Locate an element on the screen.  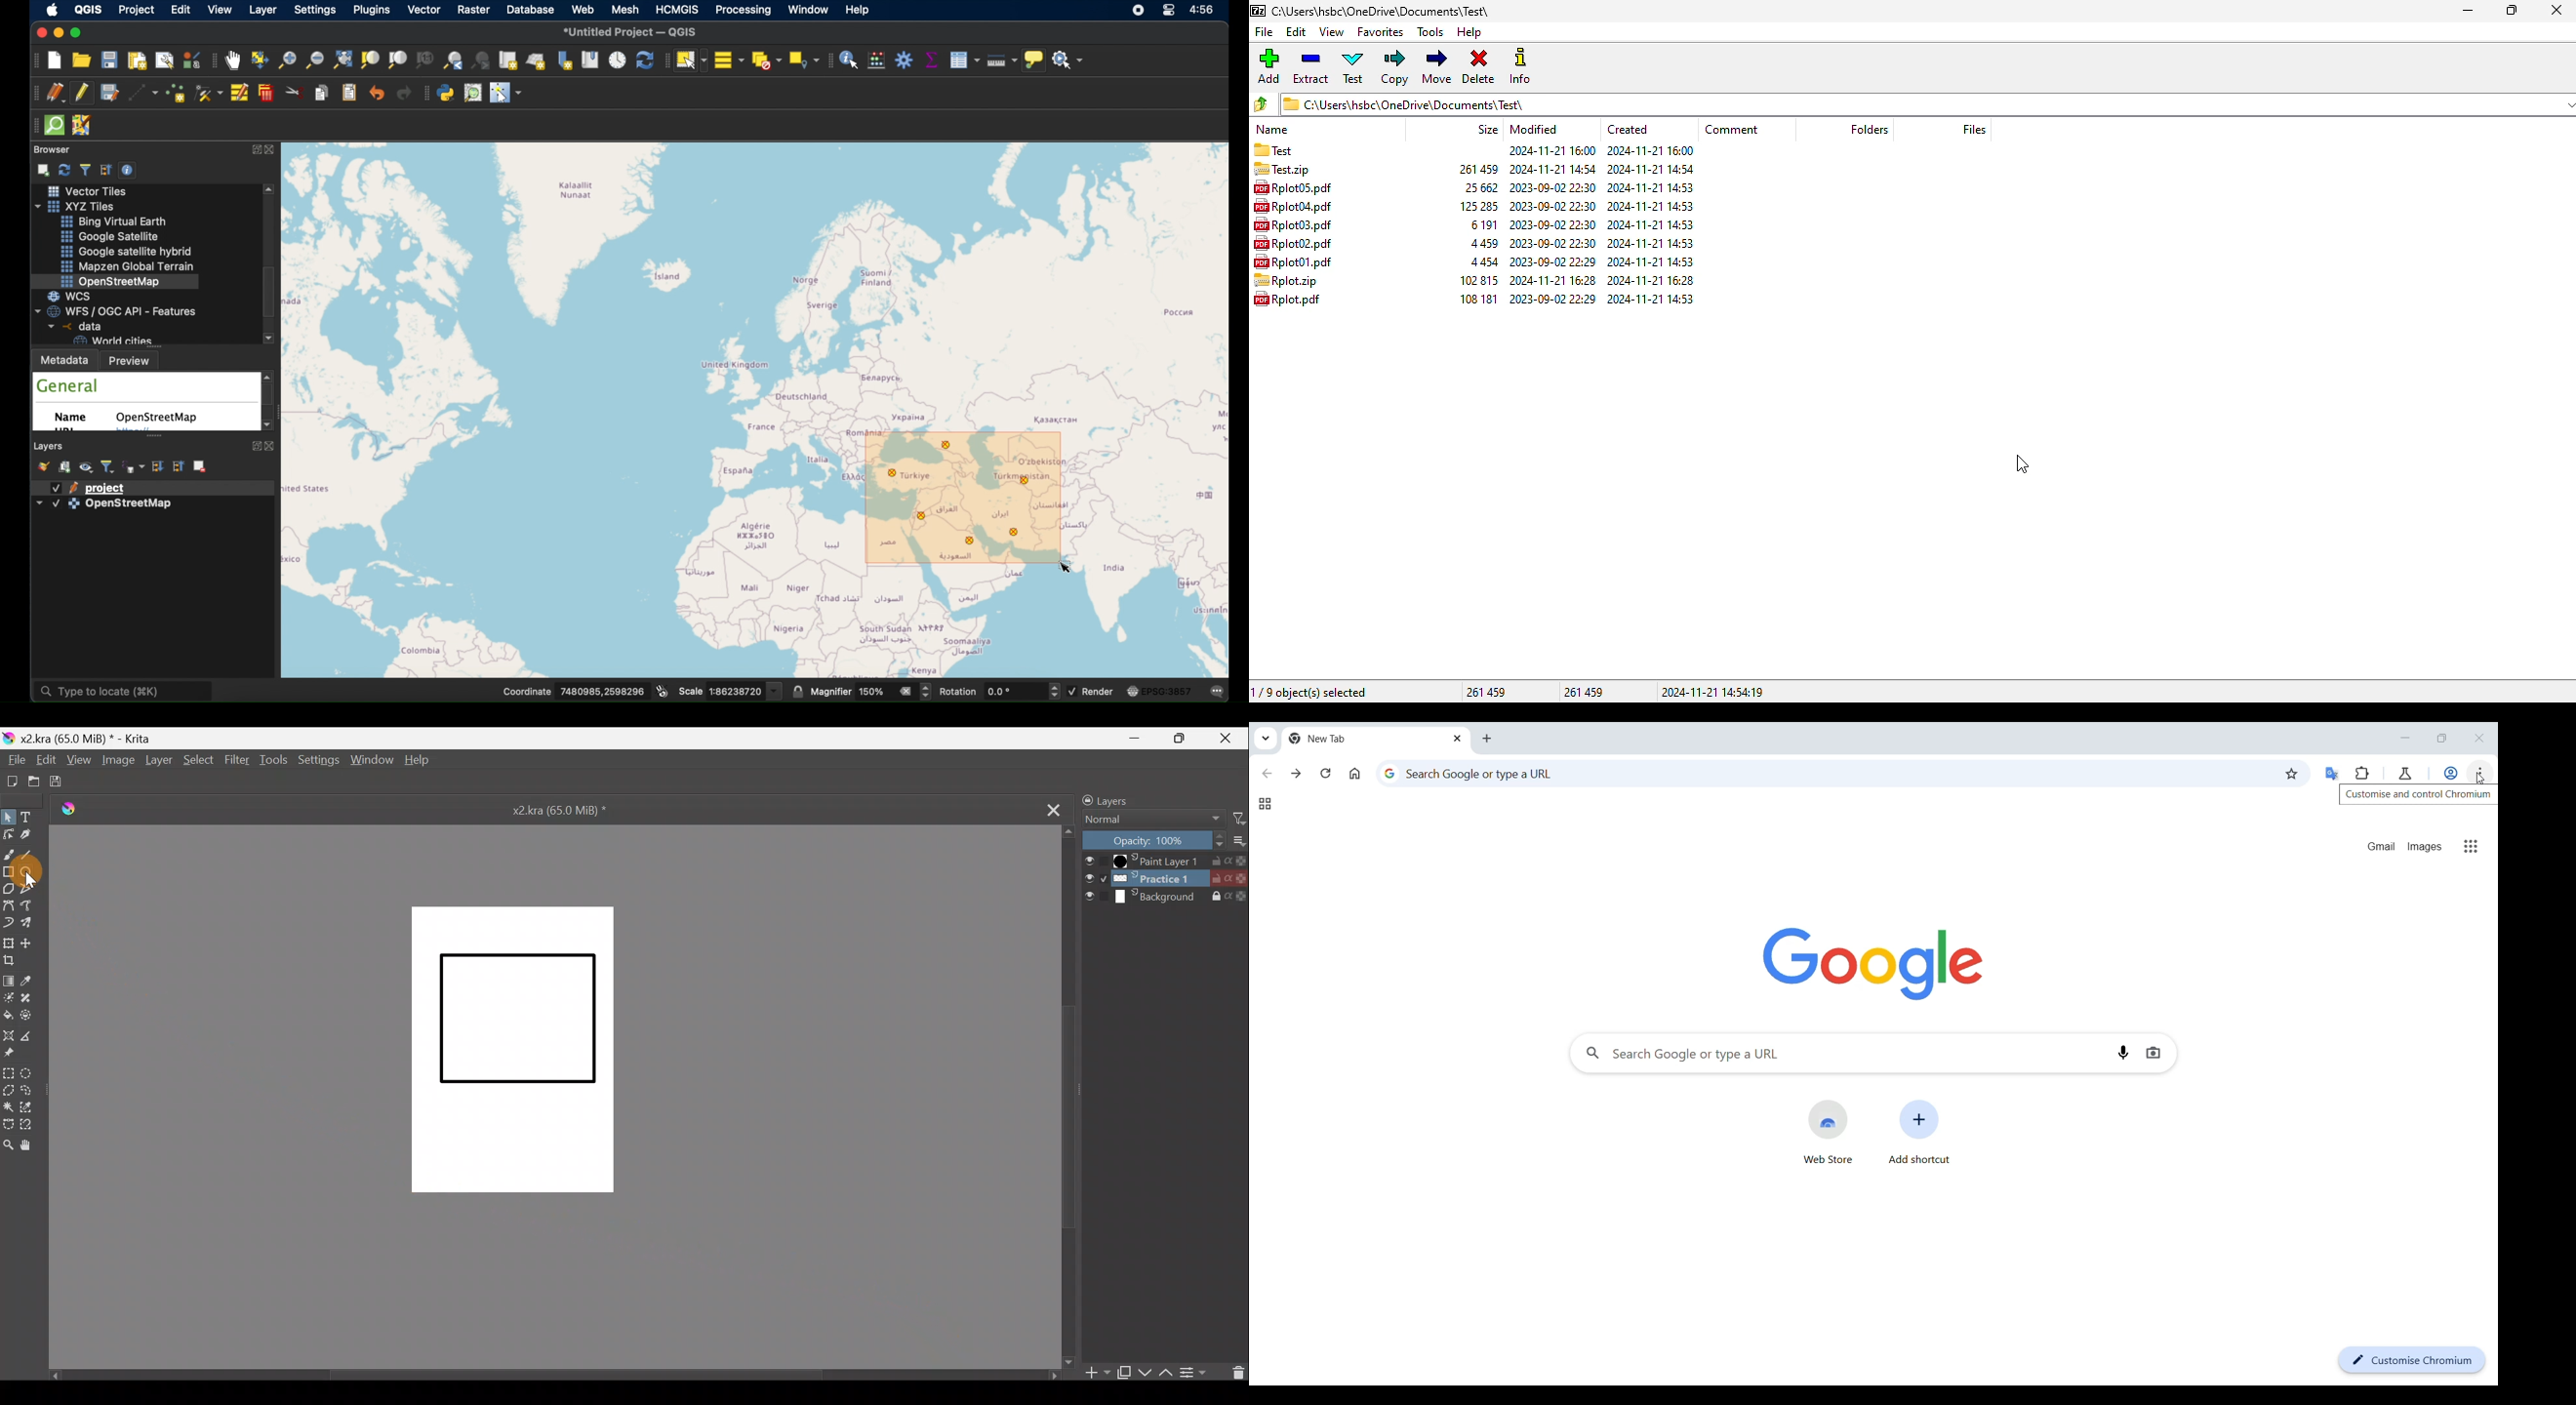
Work is located at coordinates (2451, 773).